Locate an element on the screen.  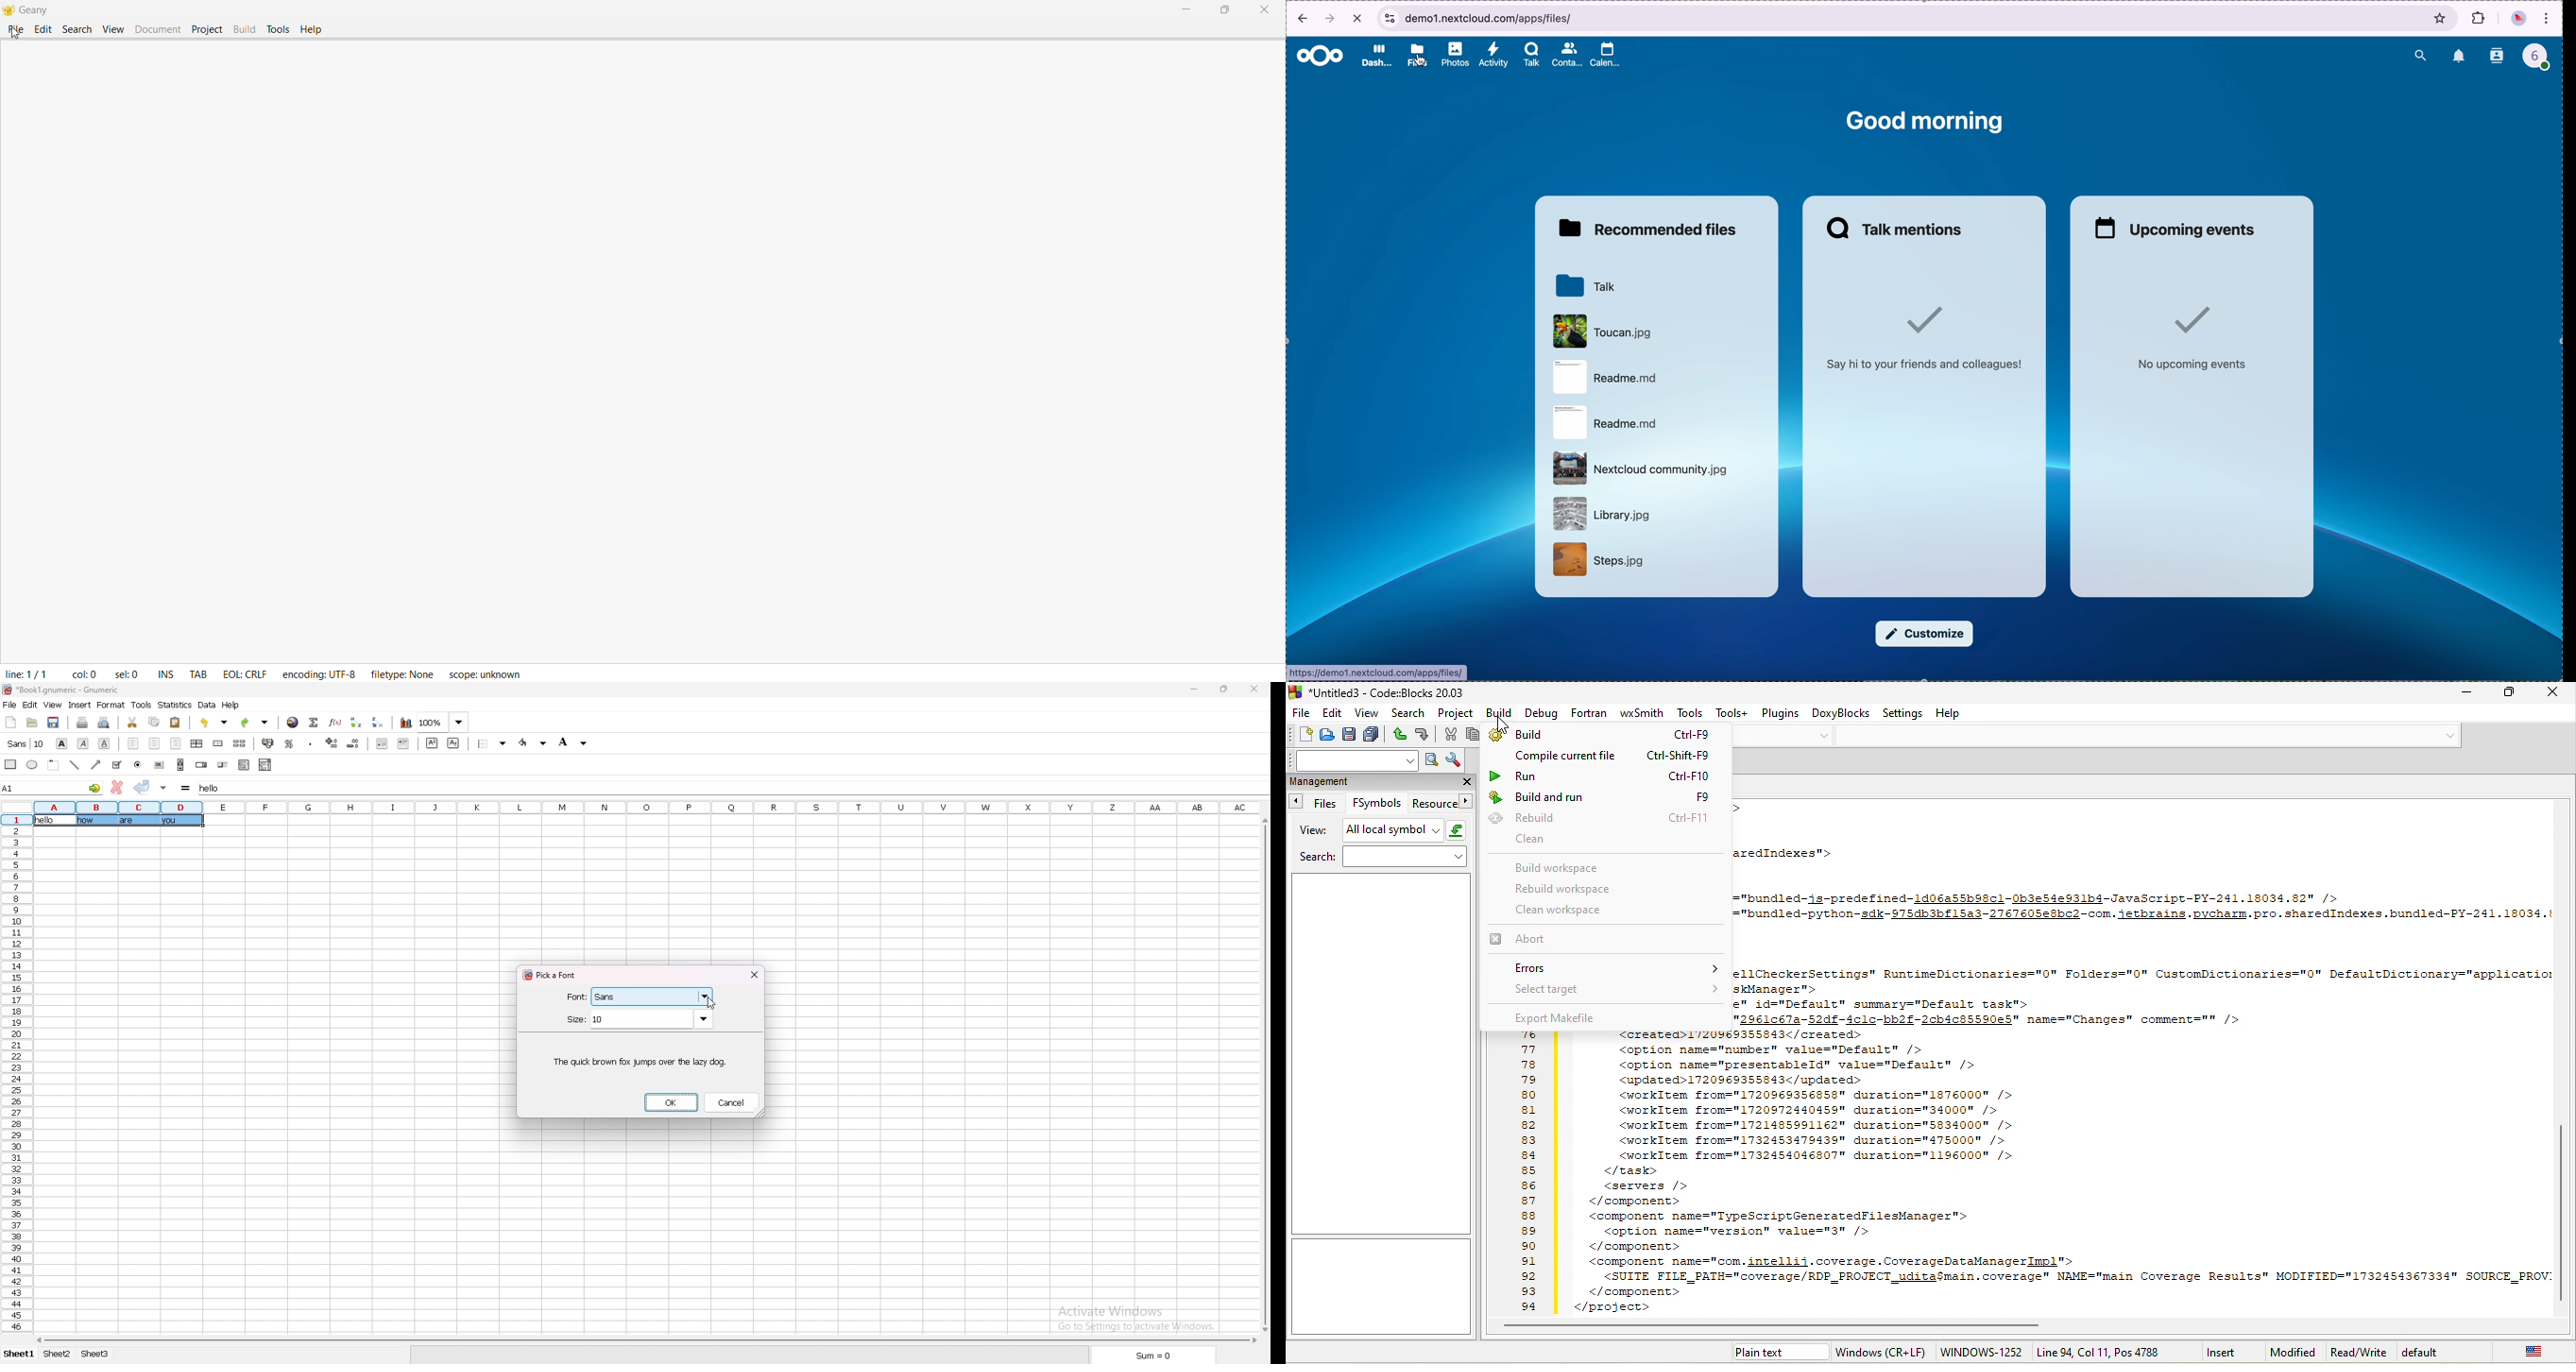
accept changes in all cells is located at coordinates (164, 787).